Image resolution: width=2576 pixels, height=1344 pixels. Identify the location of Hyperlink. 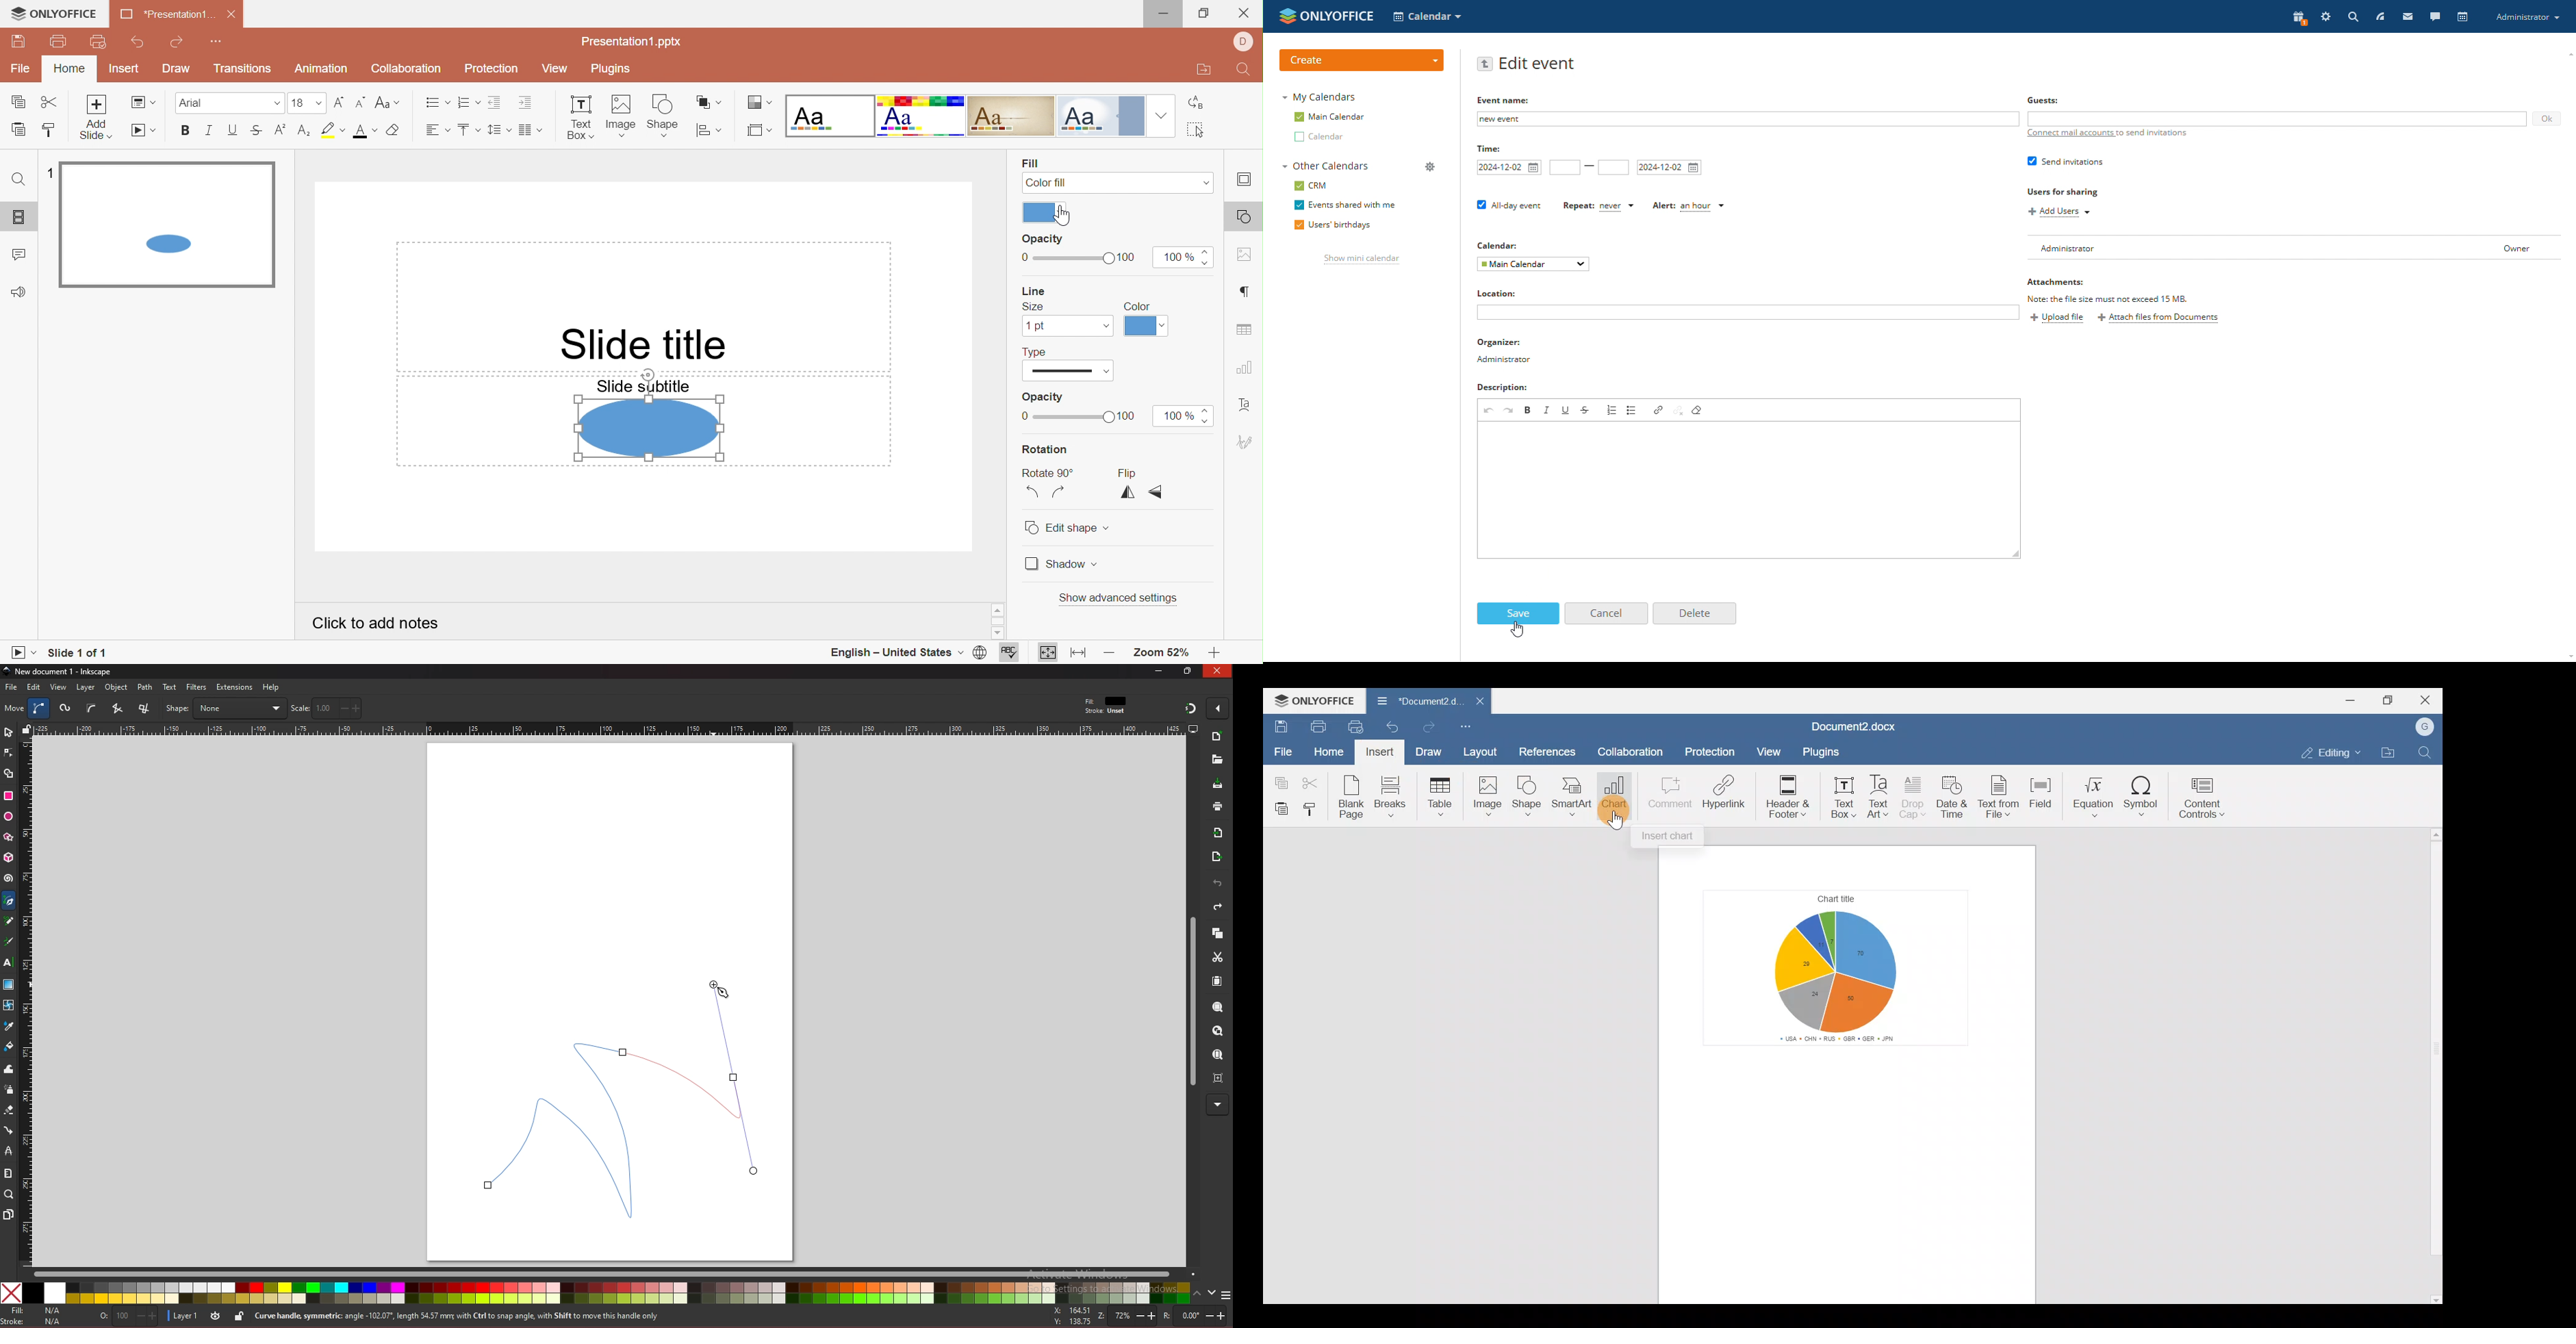
(1724, 794).